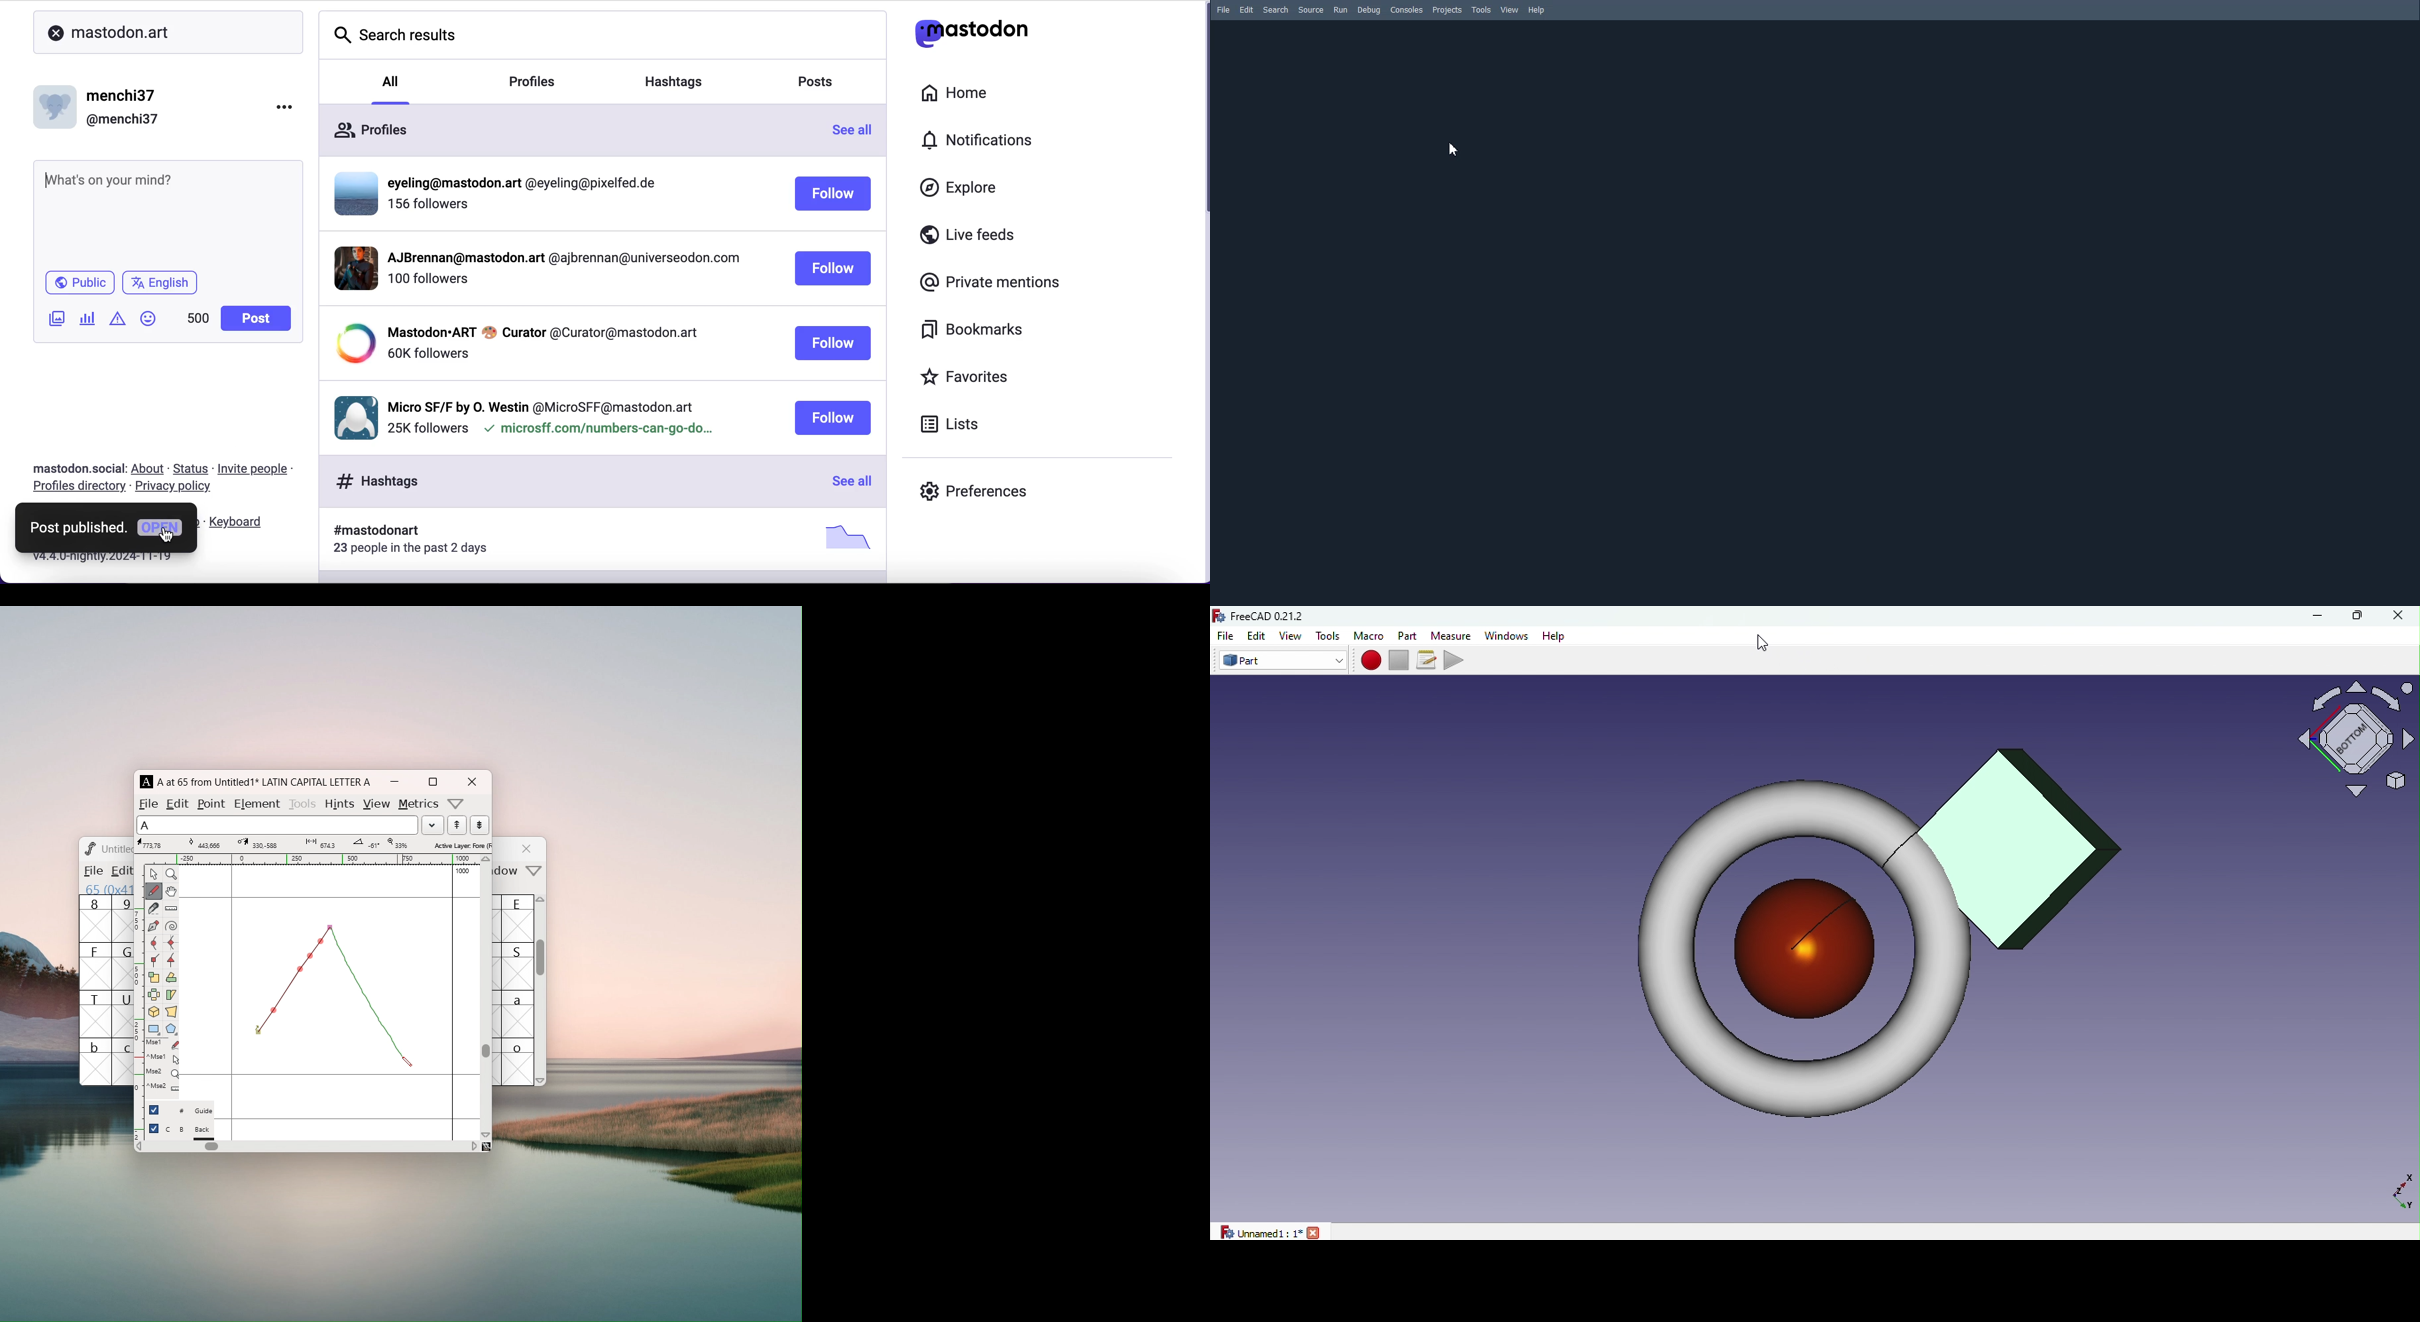 This screenshot has width=2436, height=1344. Describe the element at coordinates (148, 468) in the screenshot. I see `about` at that location.